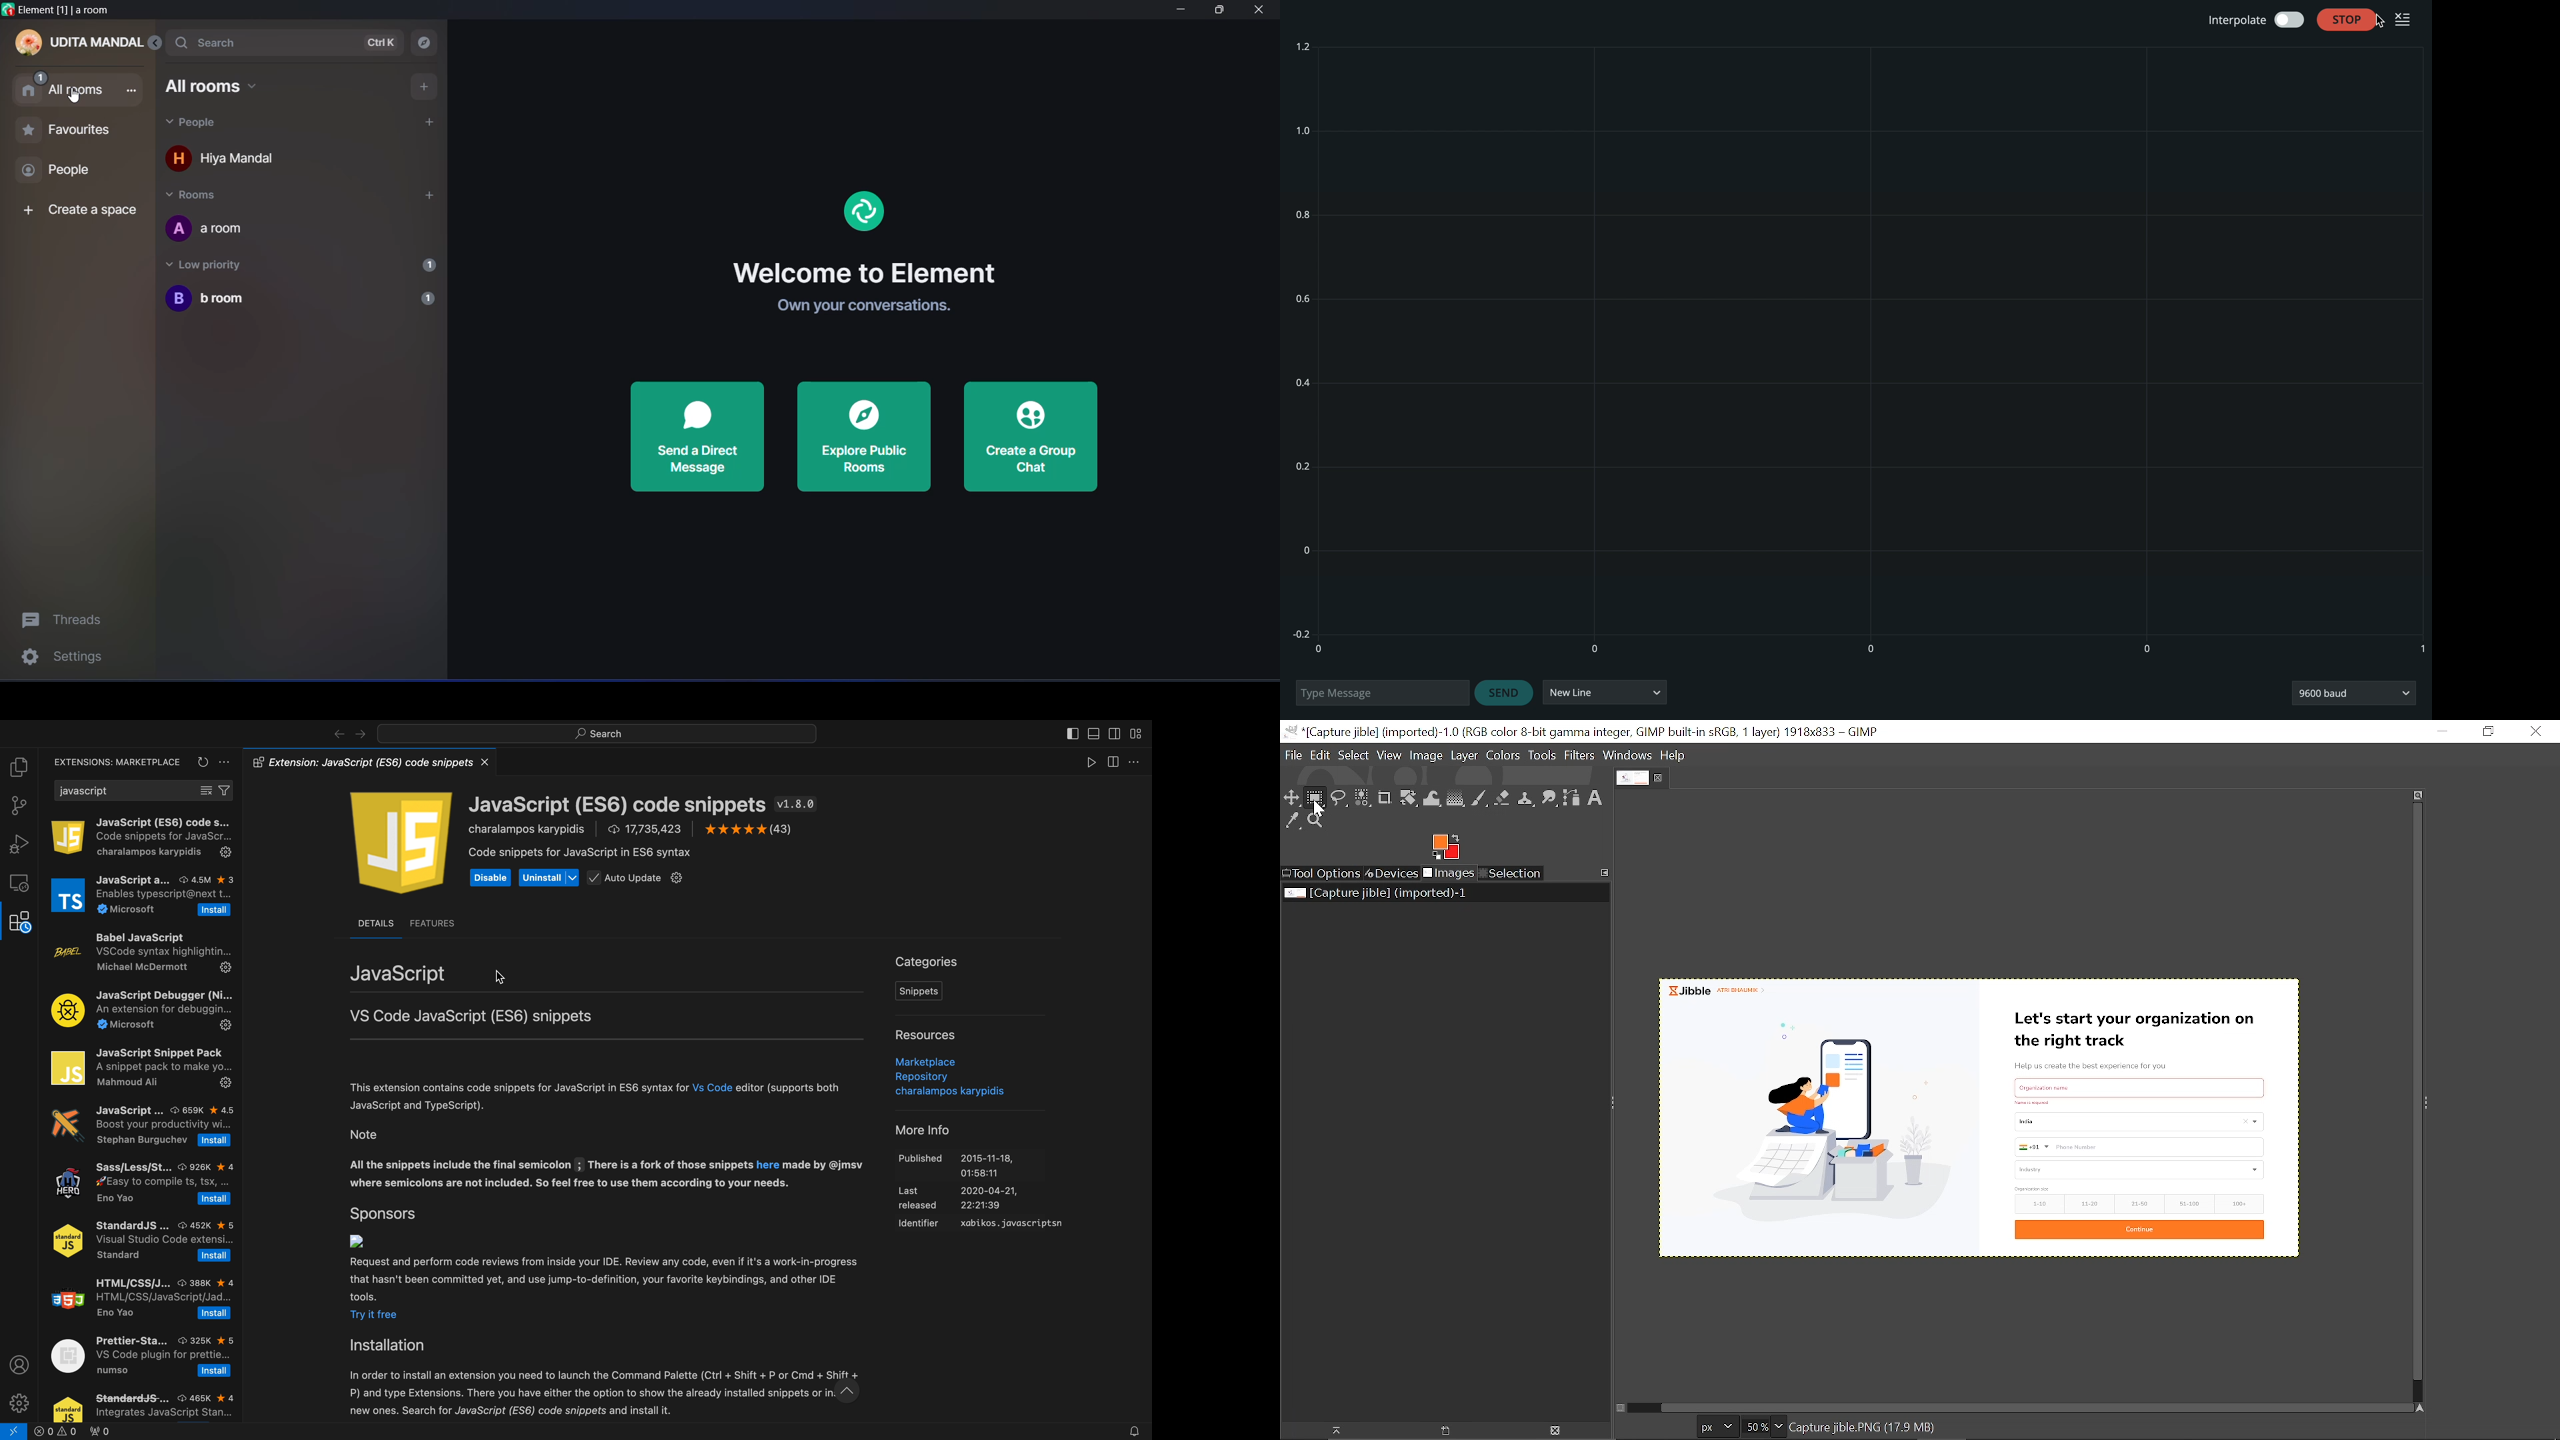 This screenshot has width=2576, height=1456. I want to click on add people, so click(429, 121).